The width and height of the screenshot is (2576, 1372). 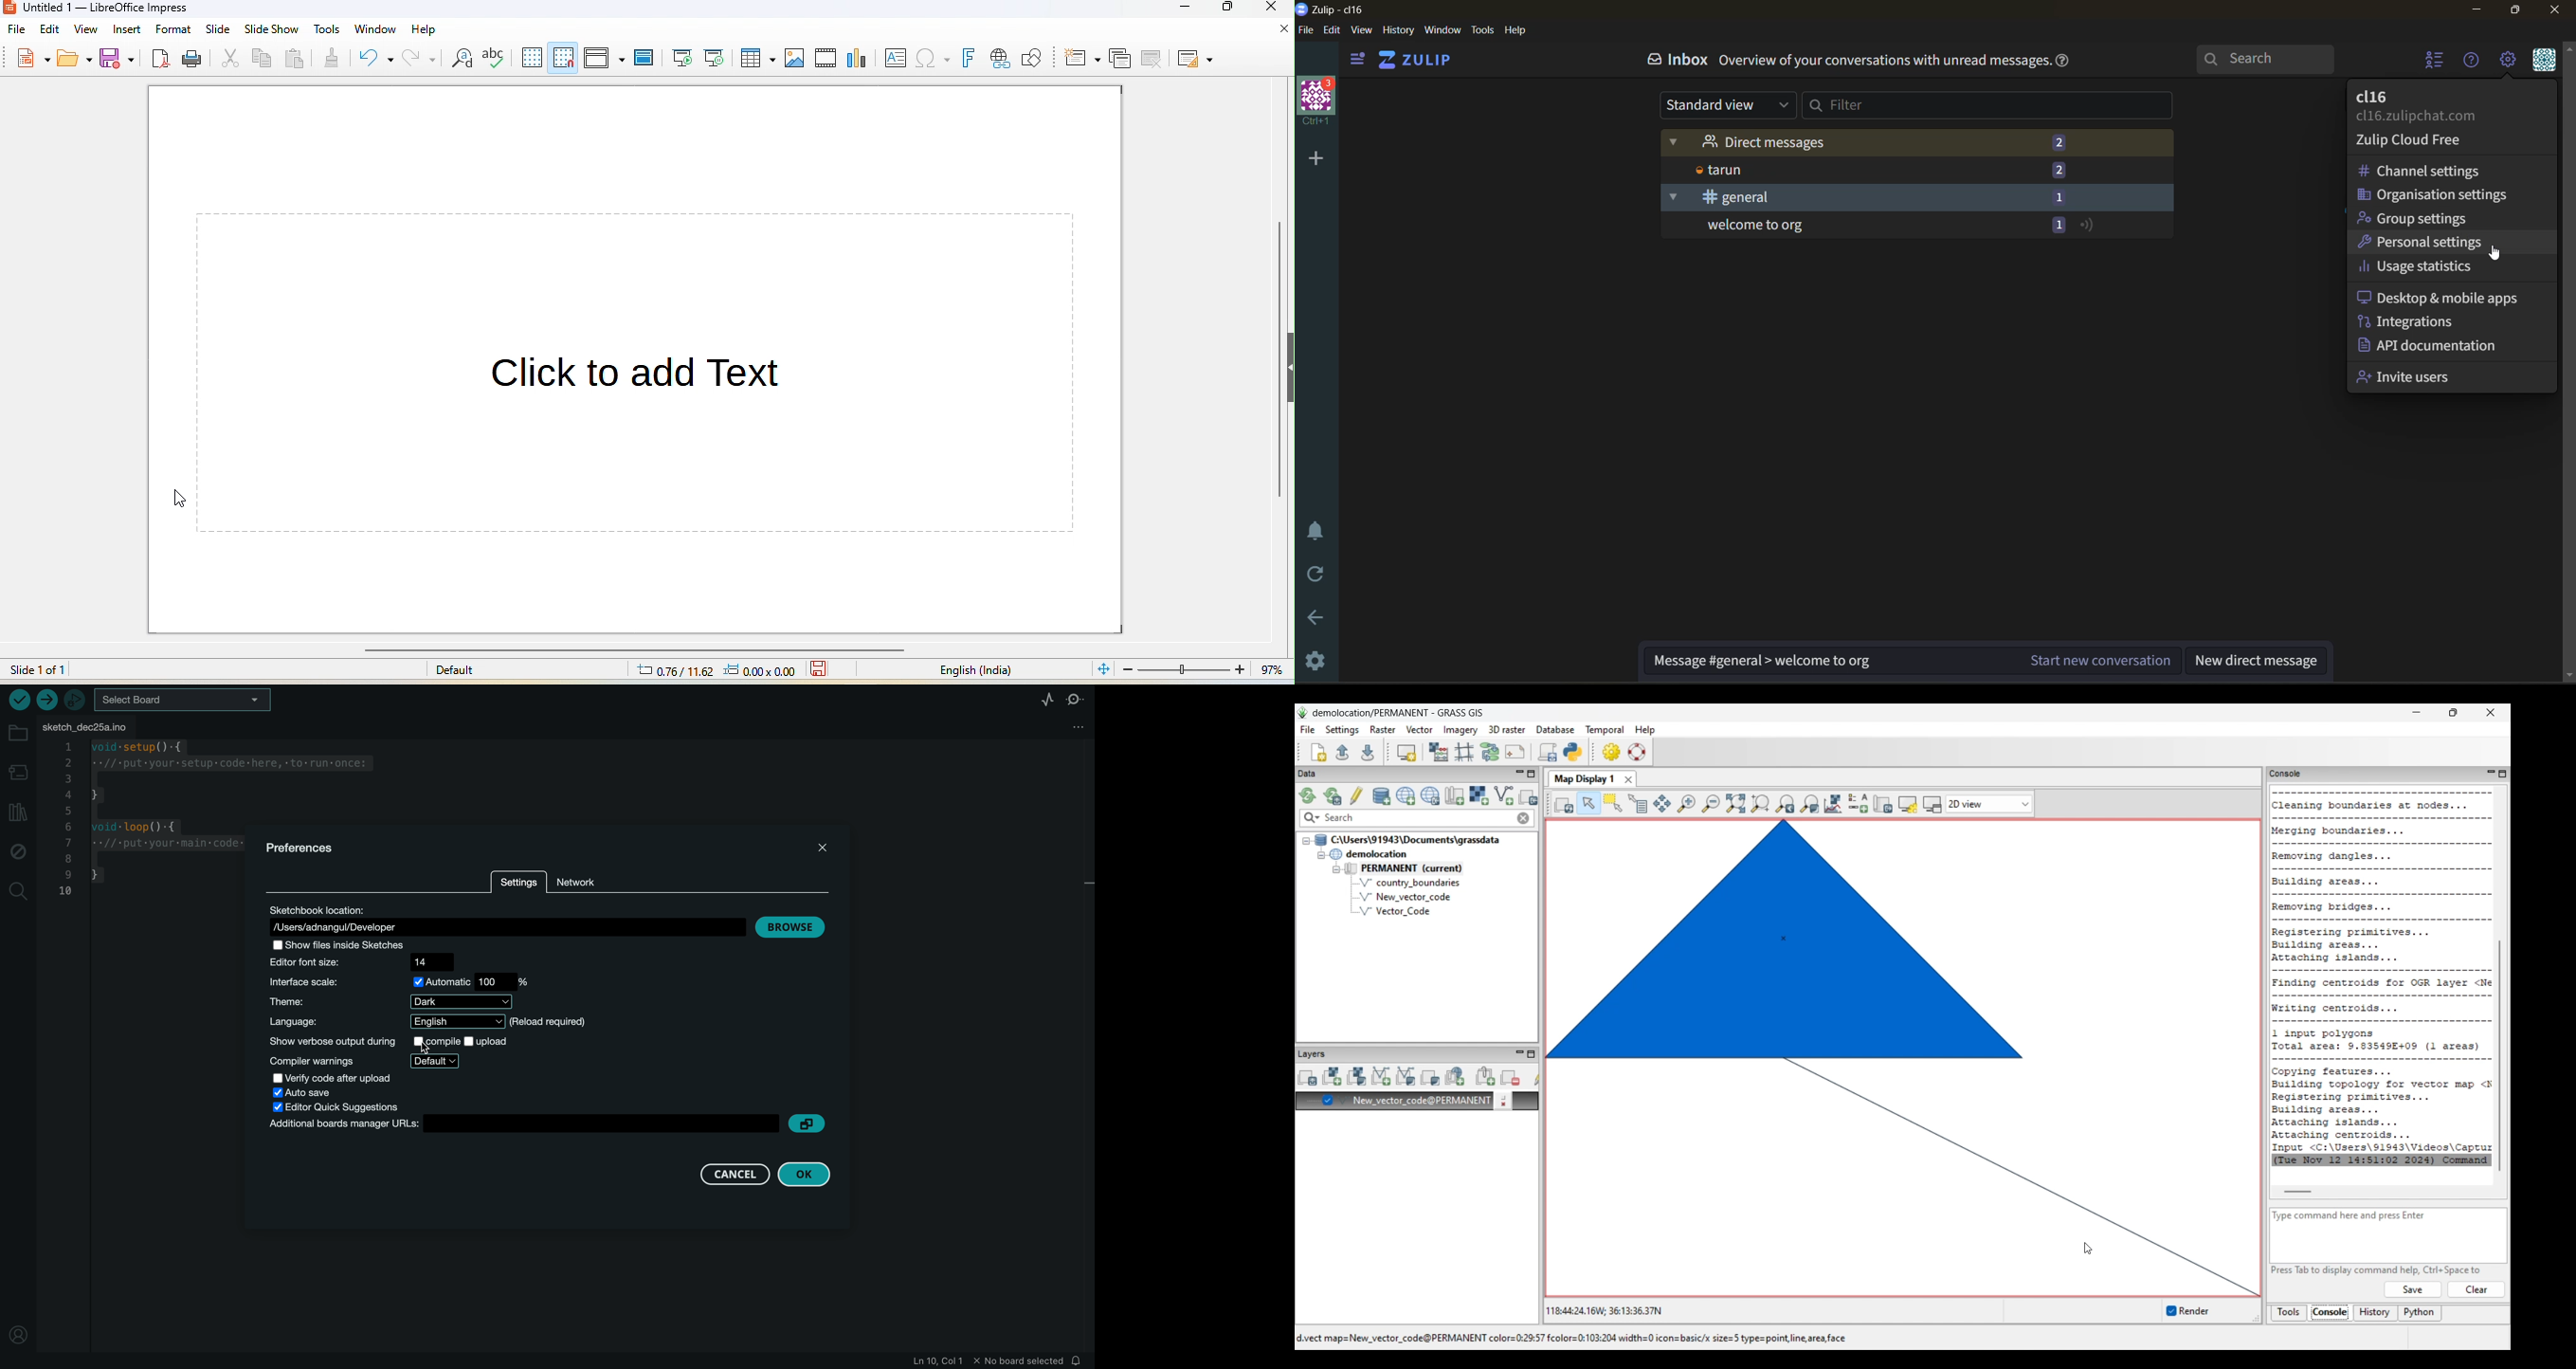 What do you see at coordinates (1676, 61) in the screenshot?
I see `inbox` at bounding box center [1676, 61].